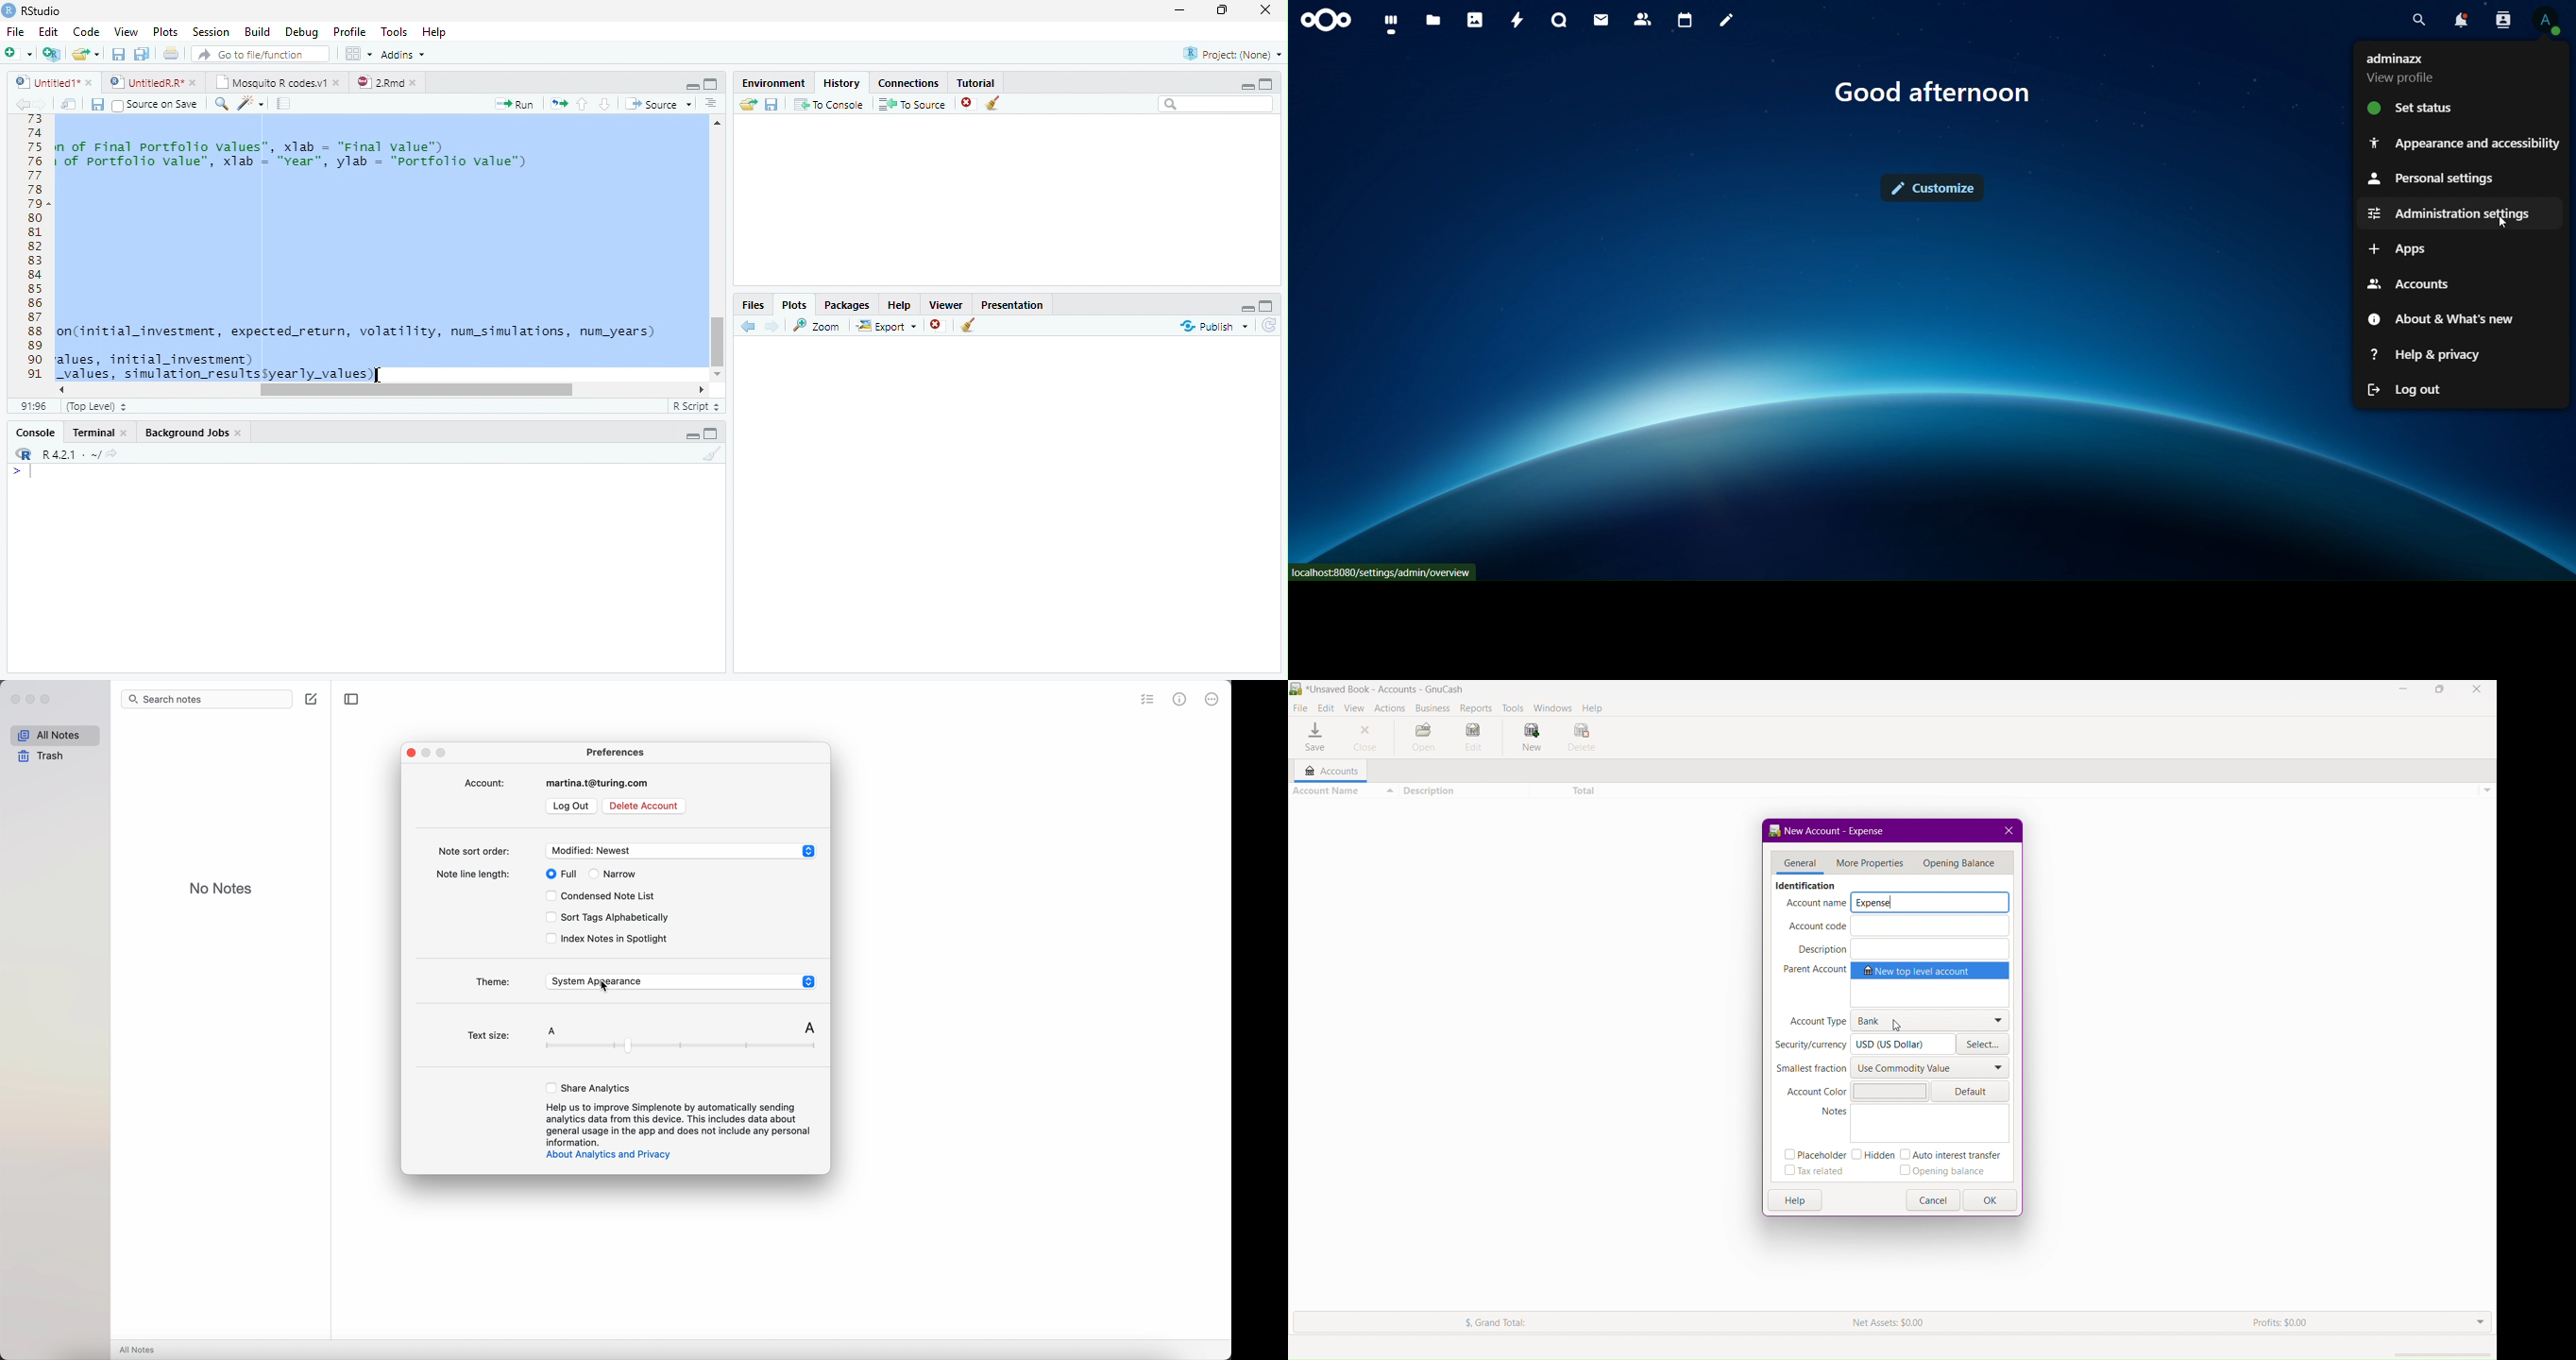  I want to click on text size, so click(643, 1037).